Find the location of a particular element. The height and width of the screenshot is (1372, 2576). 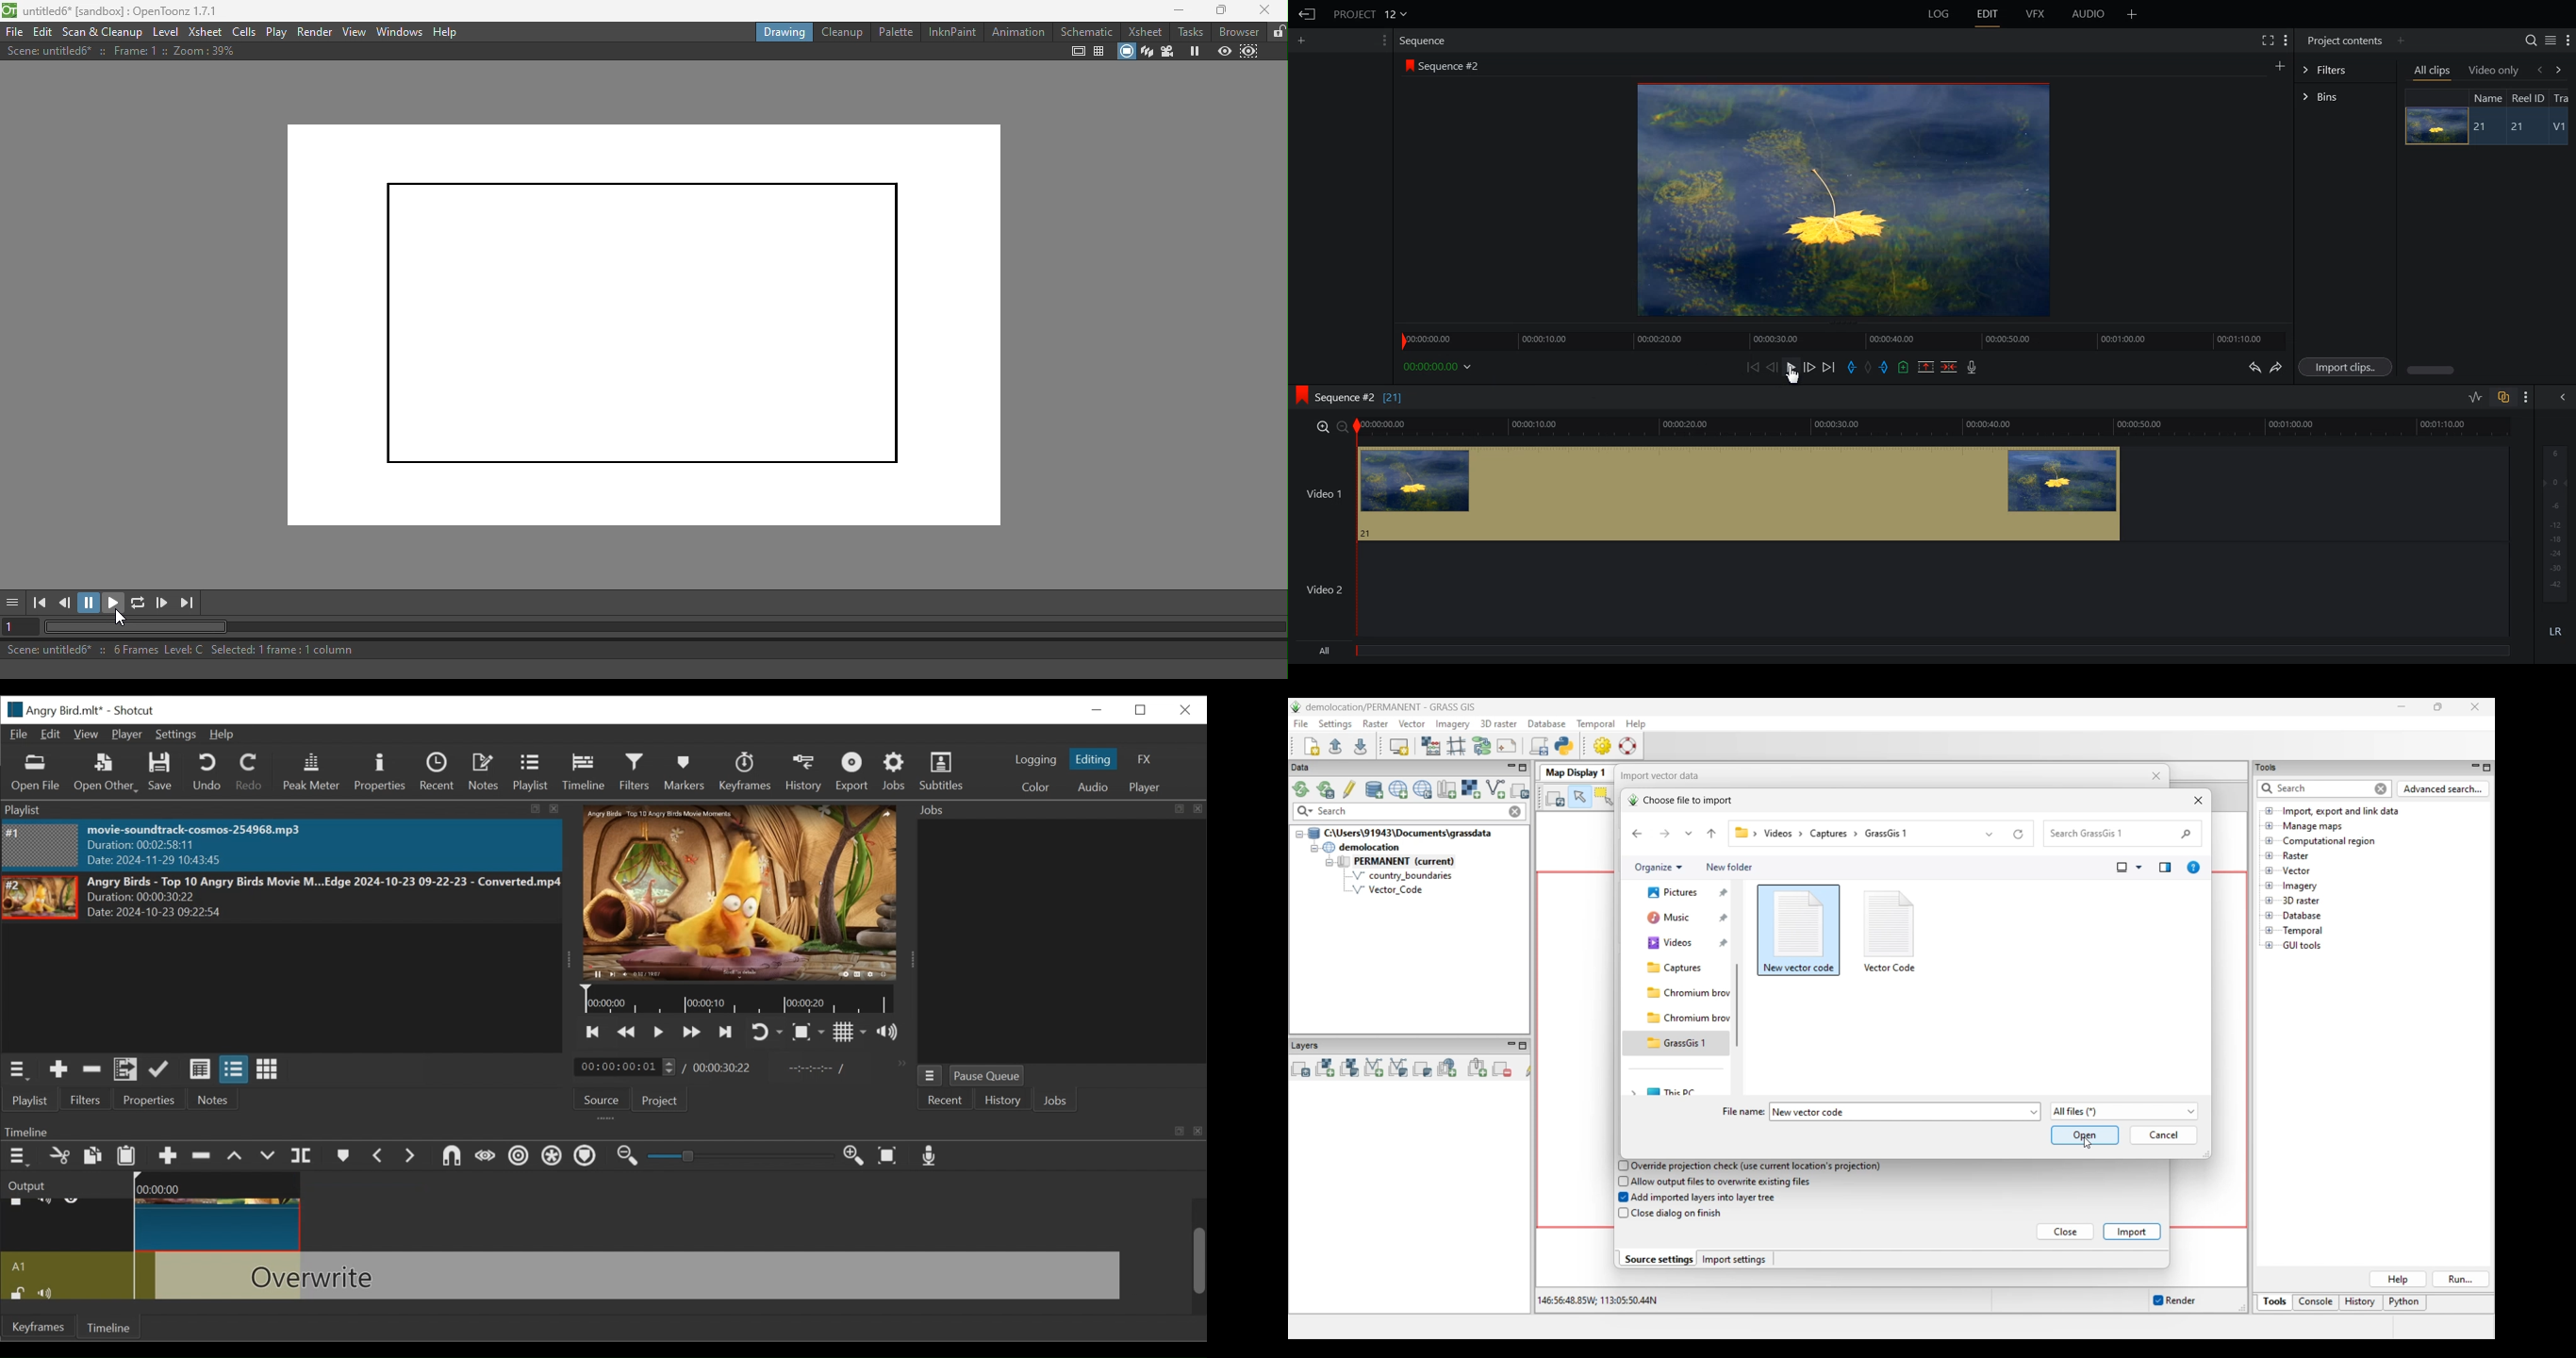

Remove Mark Section is located at coordinates (1926, 367).